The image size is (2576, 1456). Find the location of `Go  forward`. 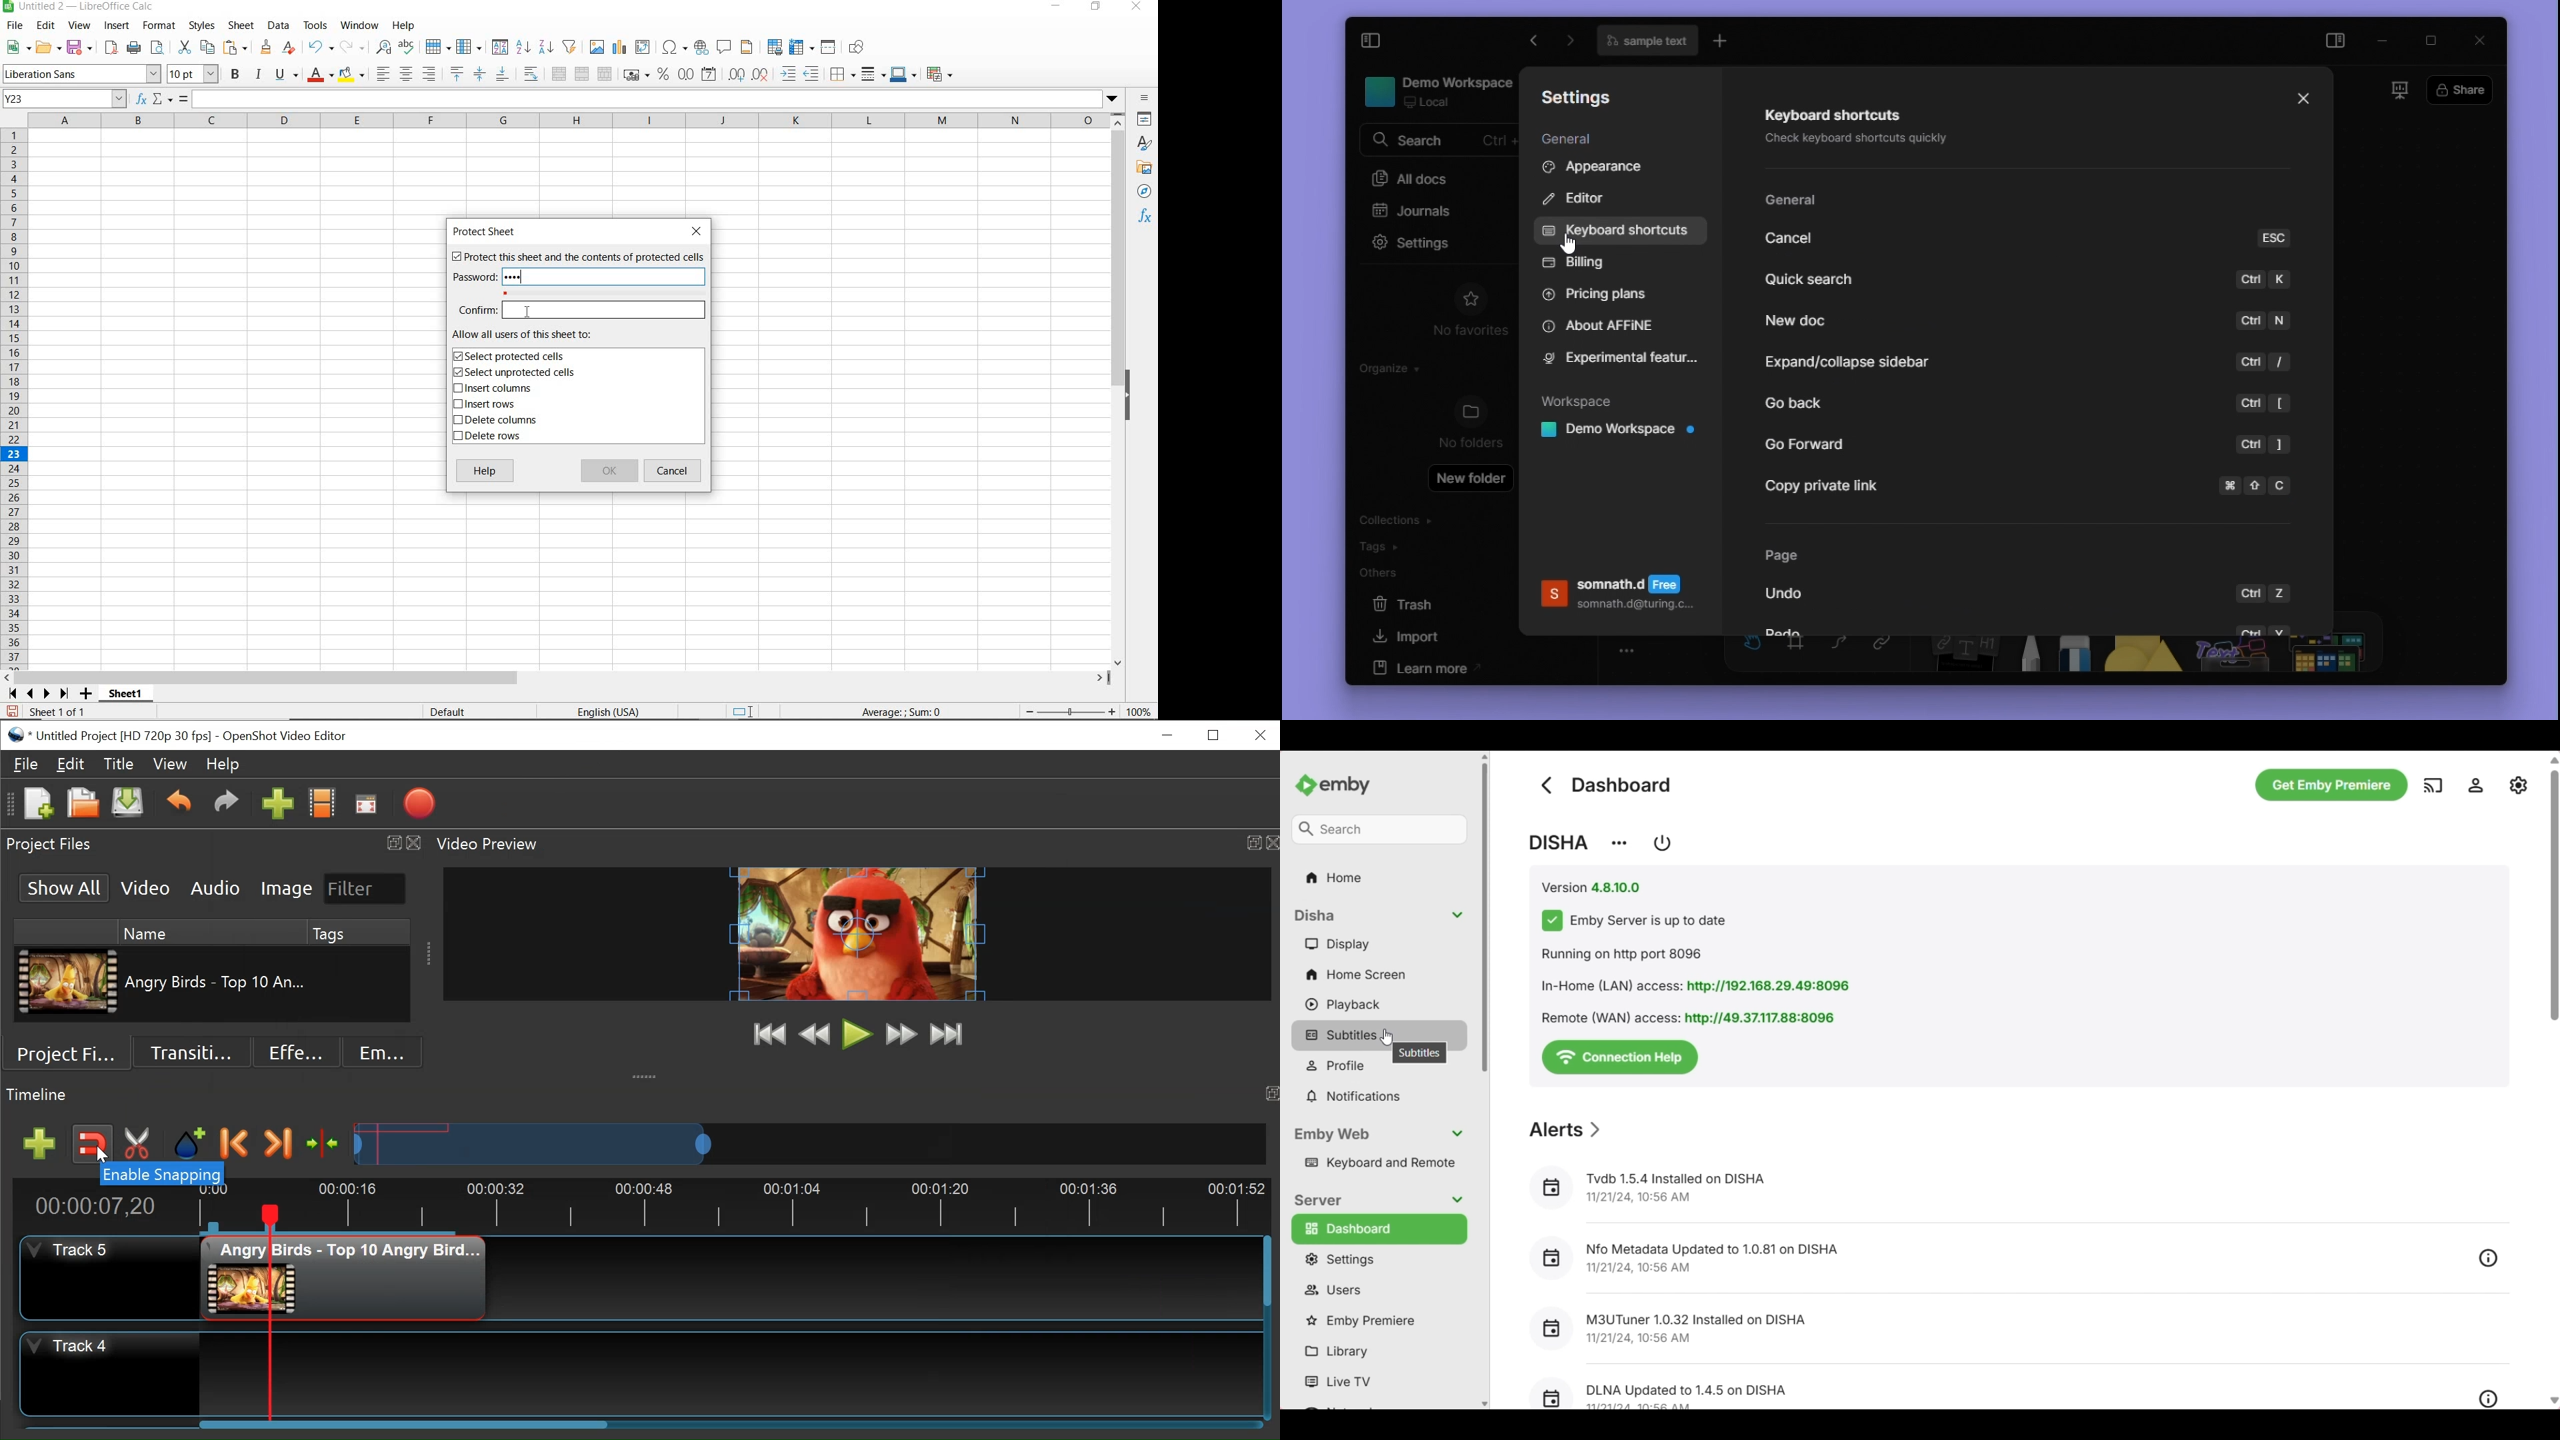

Go  forward is located at coordinates (1808, 446).